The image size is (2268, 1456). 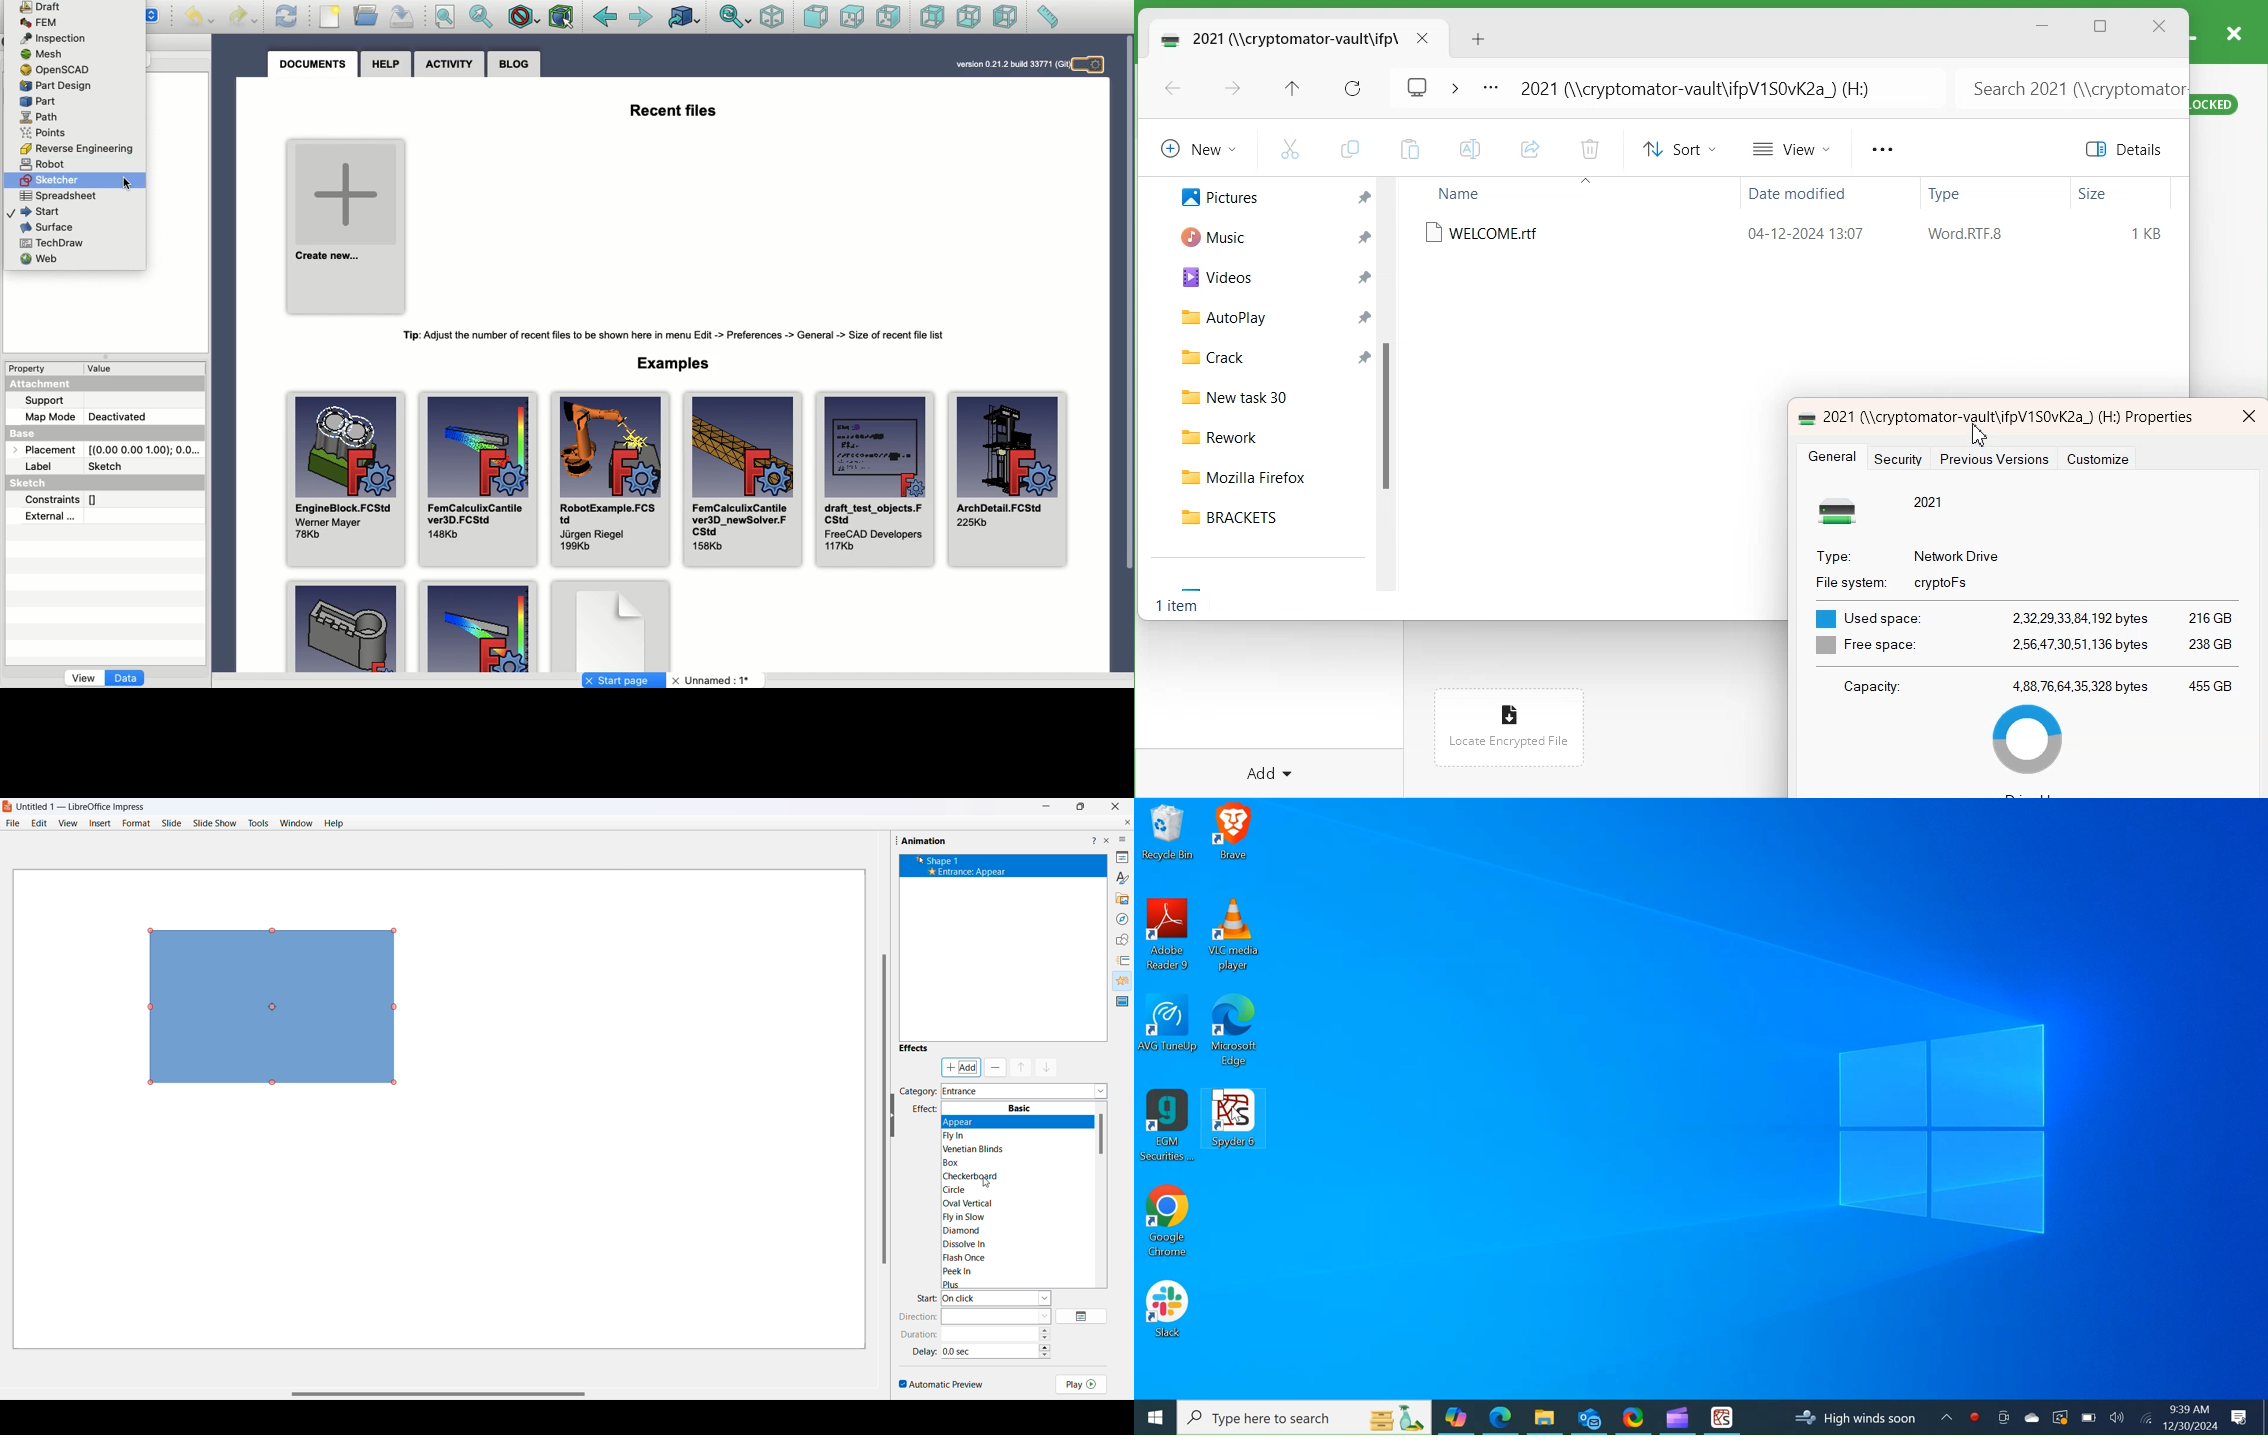 I want to click on Activity , so click(x=449, y=65).